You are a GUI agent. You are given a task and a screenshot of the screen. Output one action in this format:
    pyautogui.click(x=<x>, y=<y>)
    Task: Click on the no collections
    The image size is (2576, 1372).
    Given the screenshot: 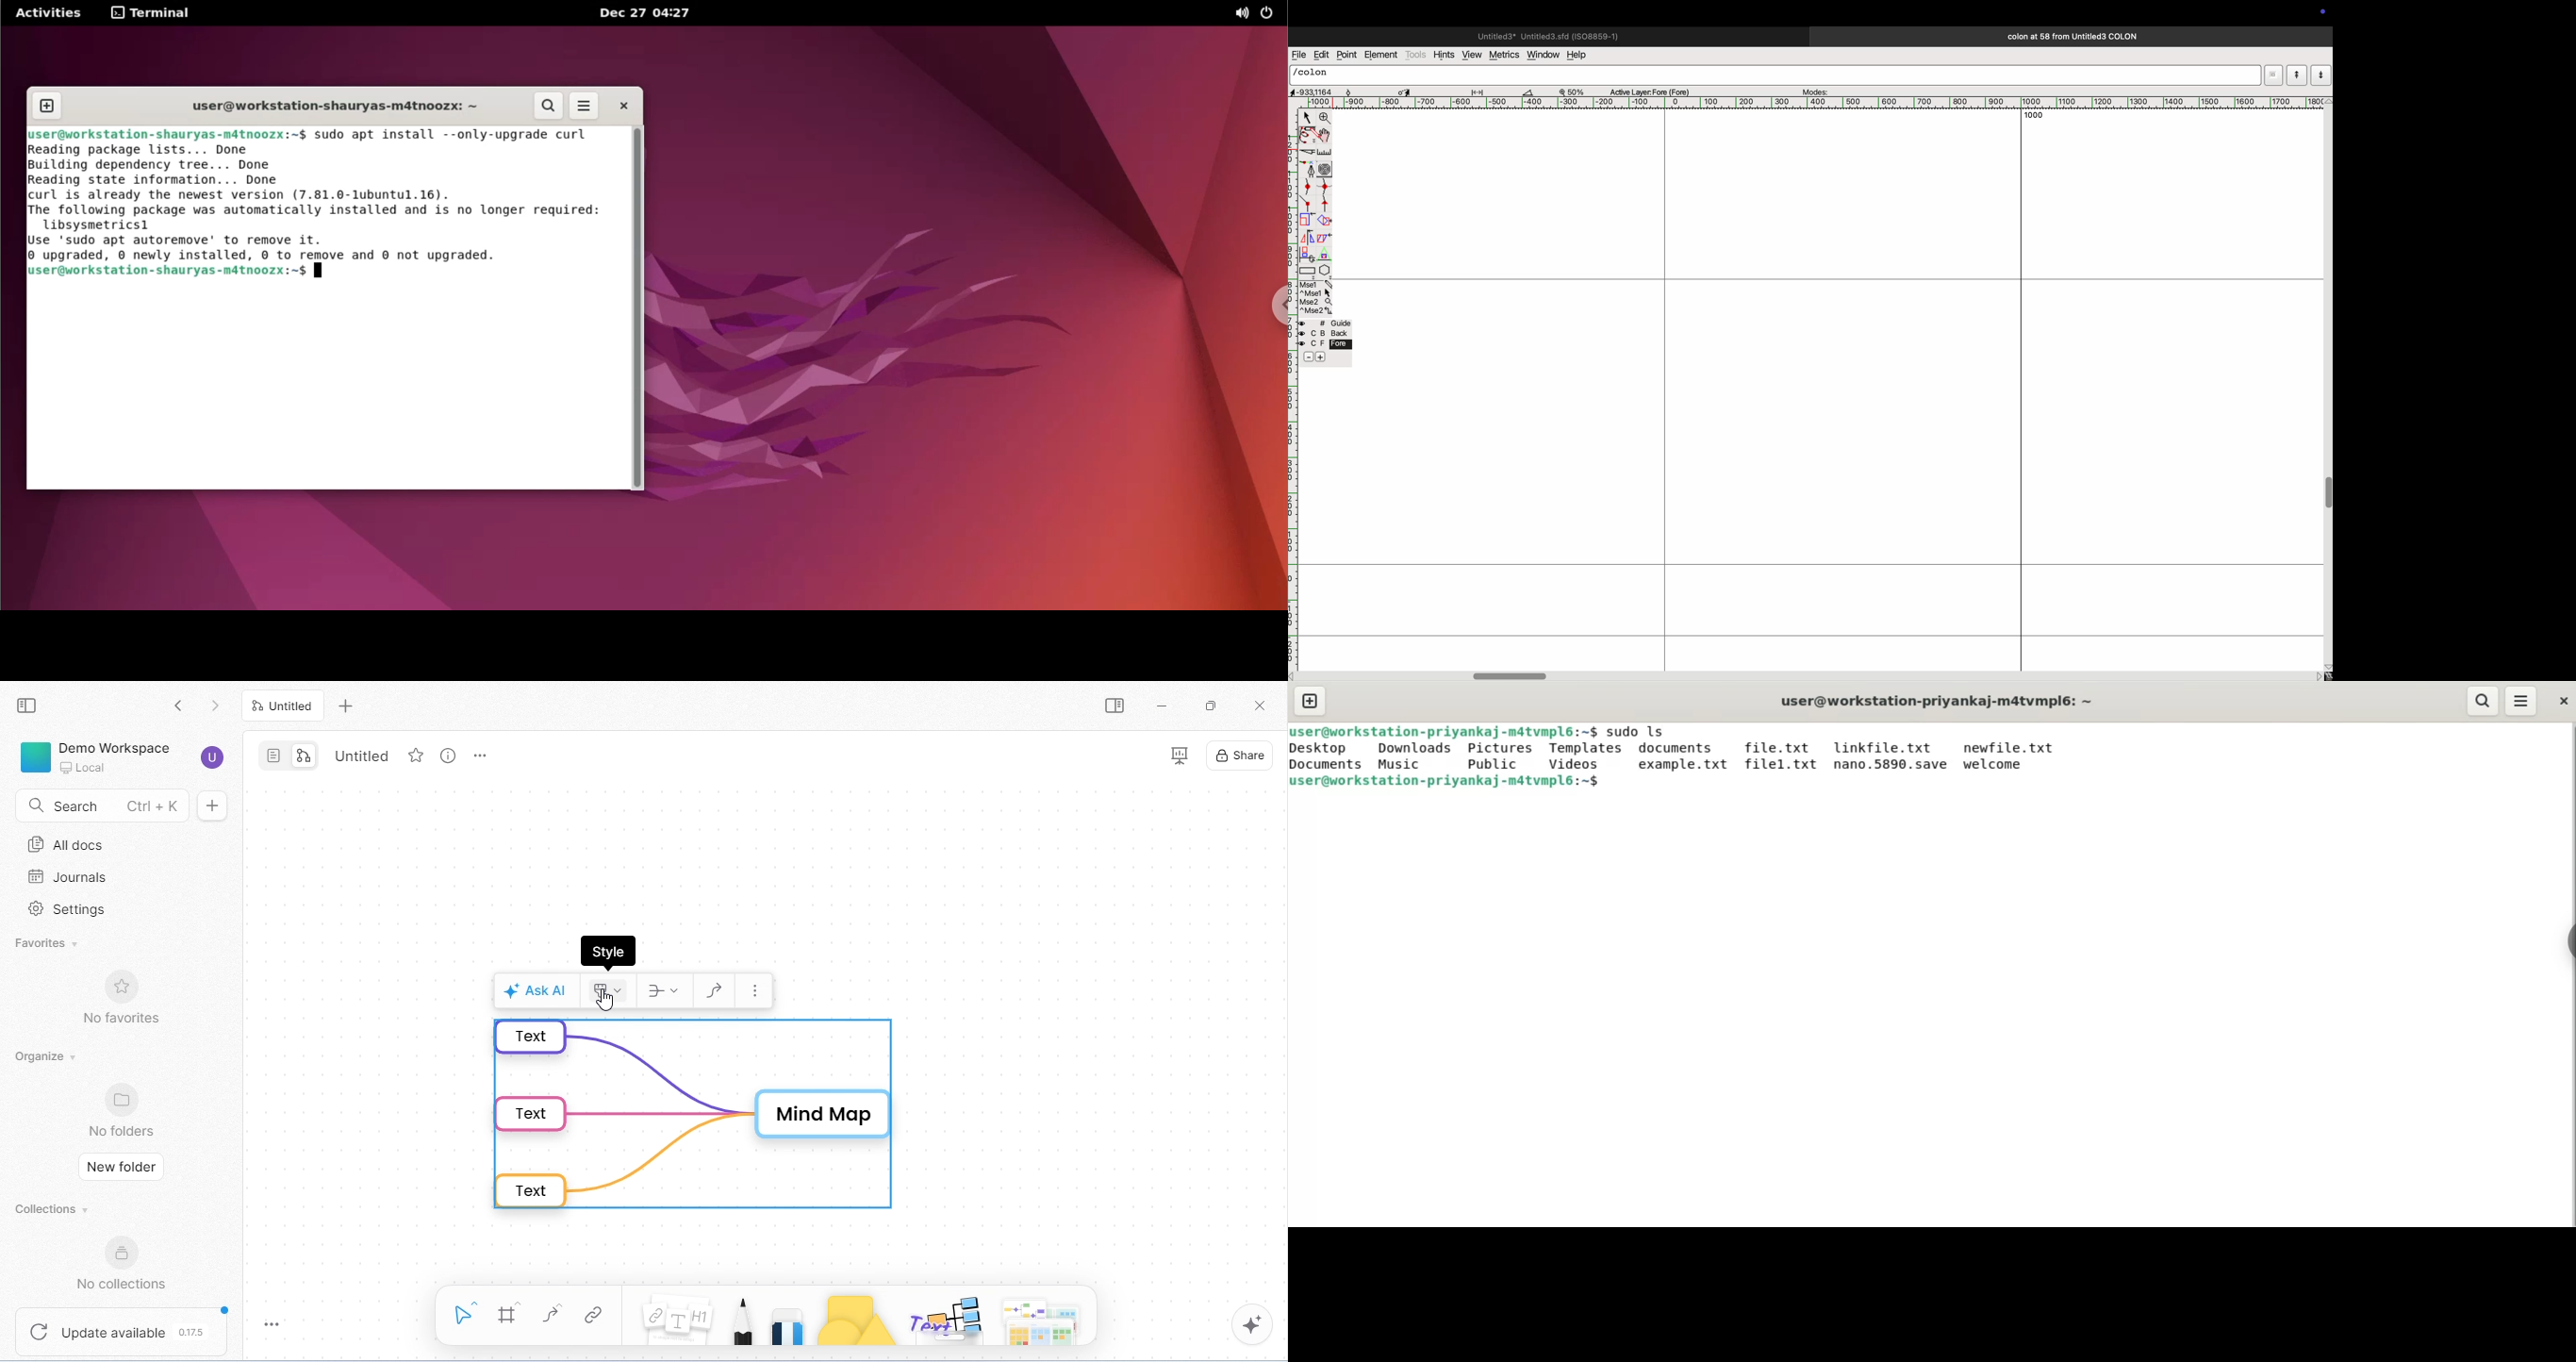 What is the action you would take?
    pyautogui.click(x=123, y=1265)
    